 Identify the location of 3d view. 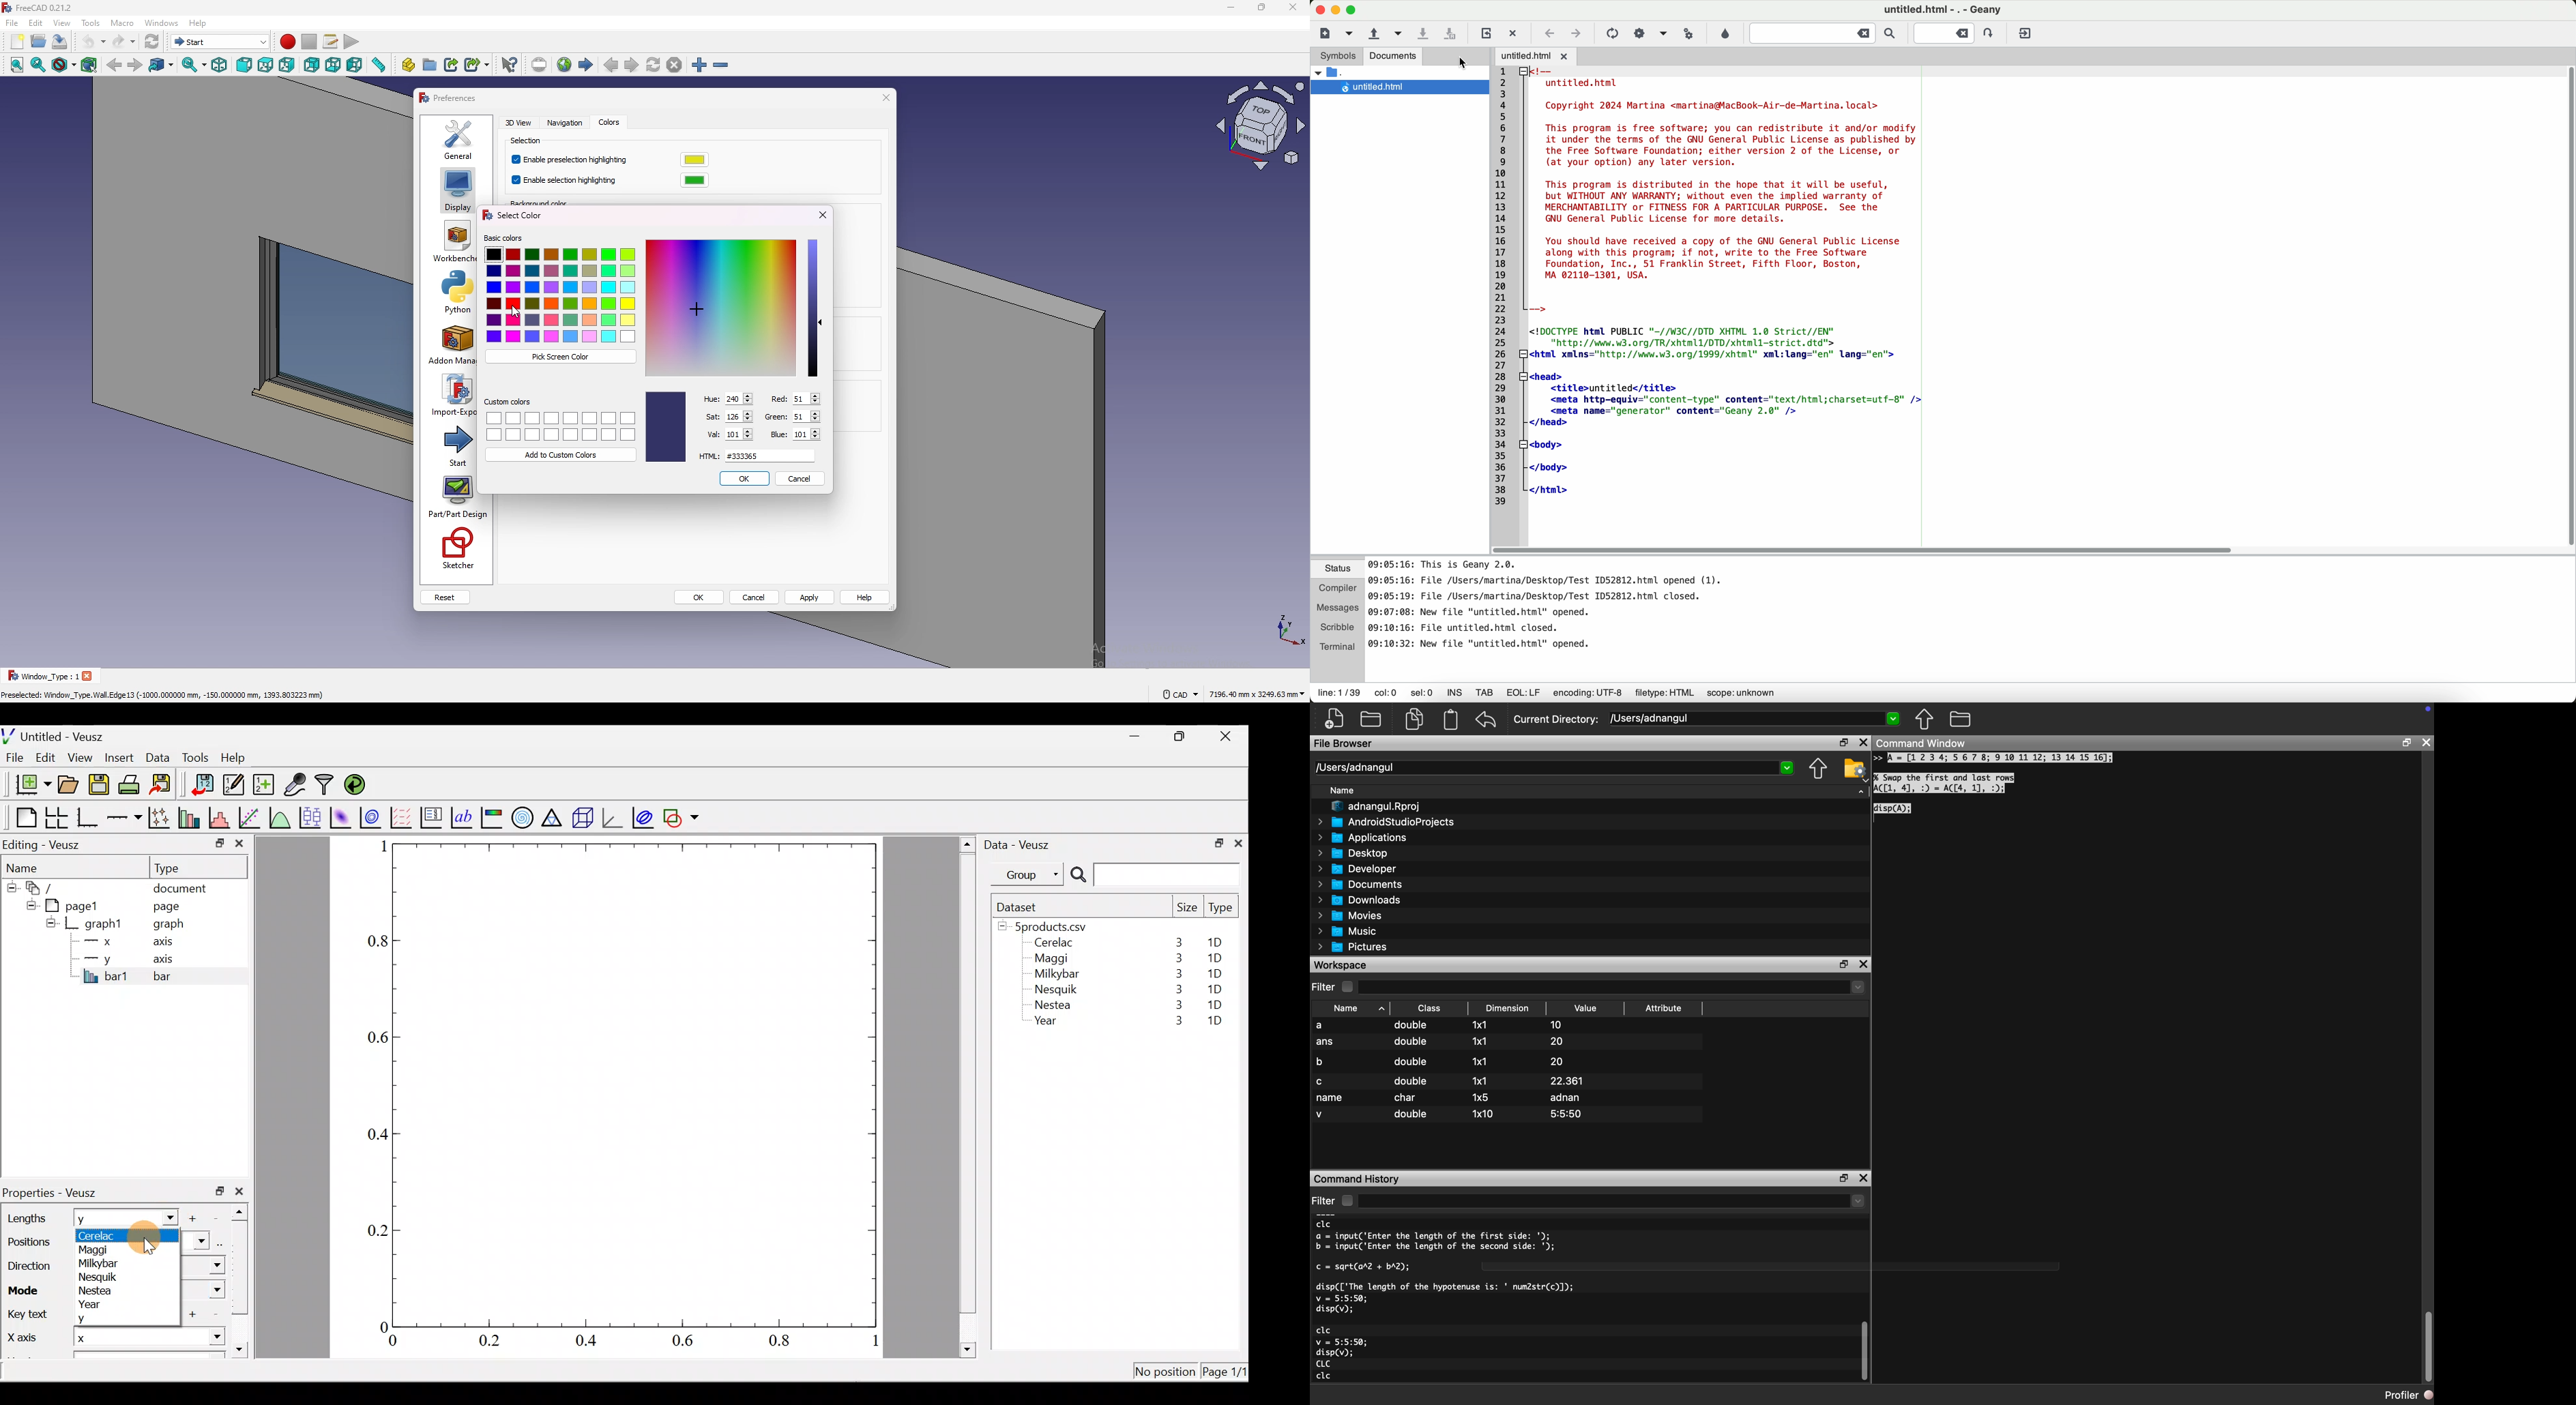
(520, 122).